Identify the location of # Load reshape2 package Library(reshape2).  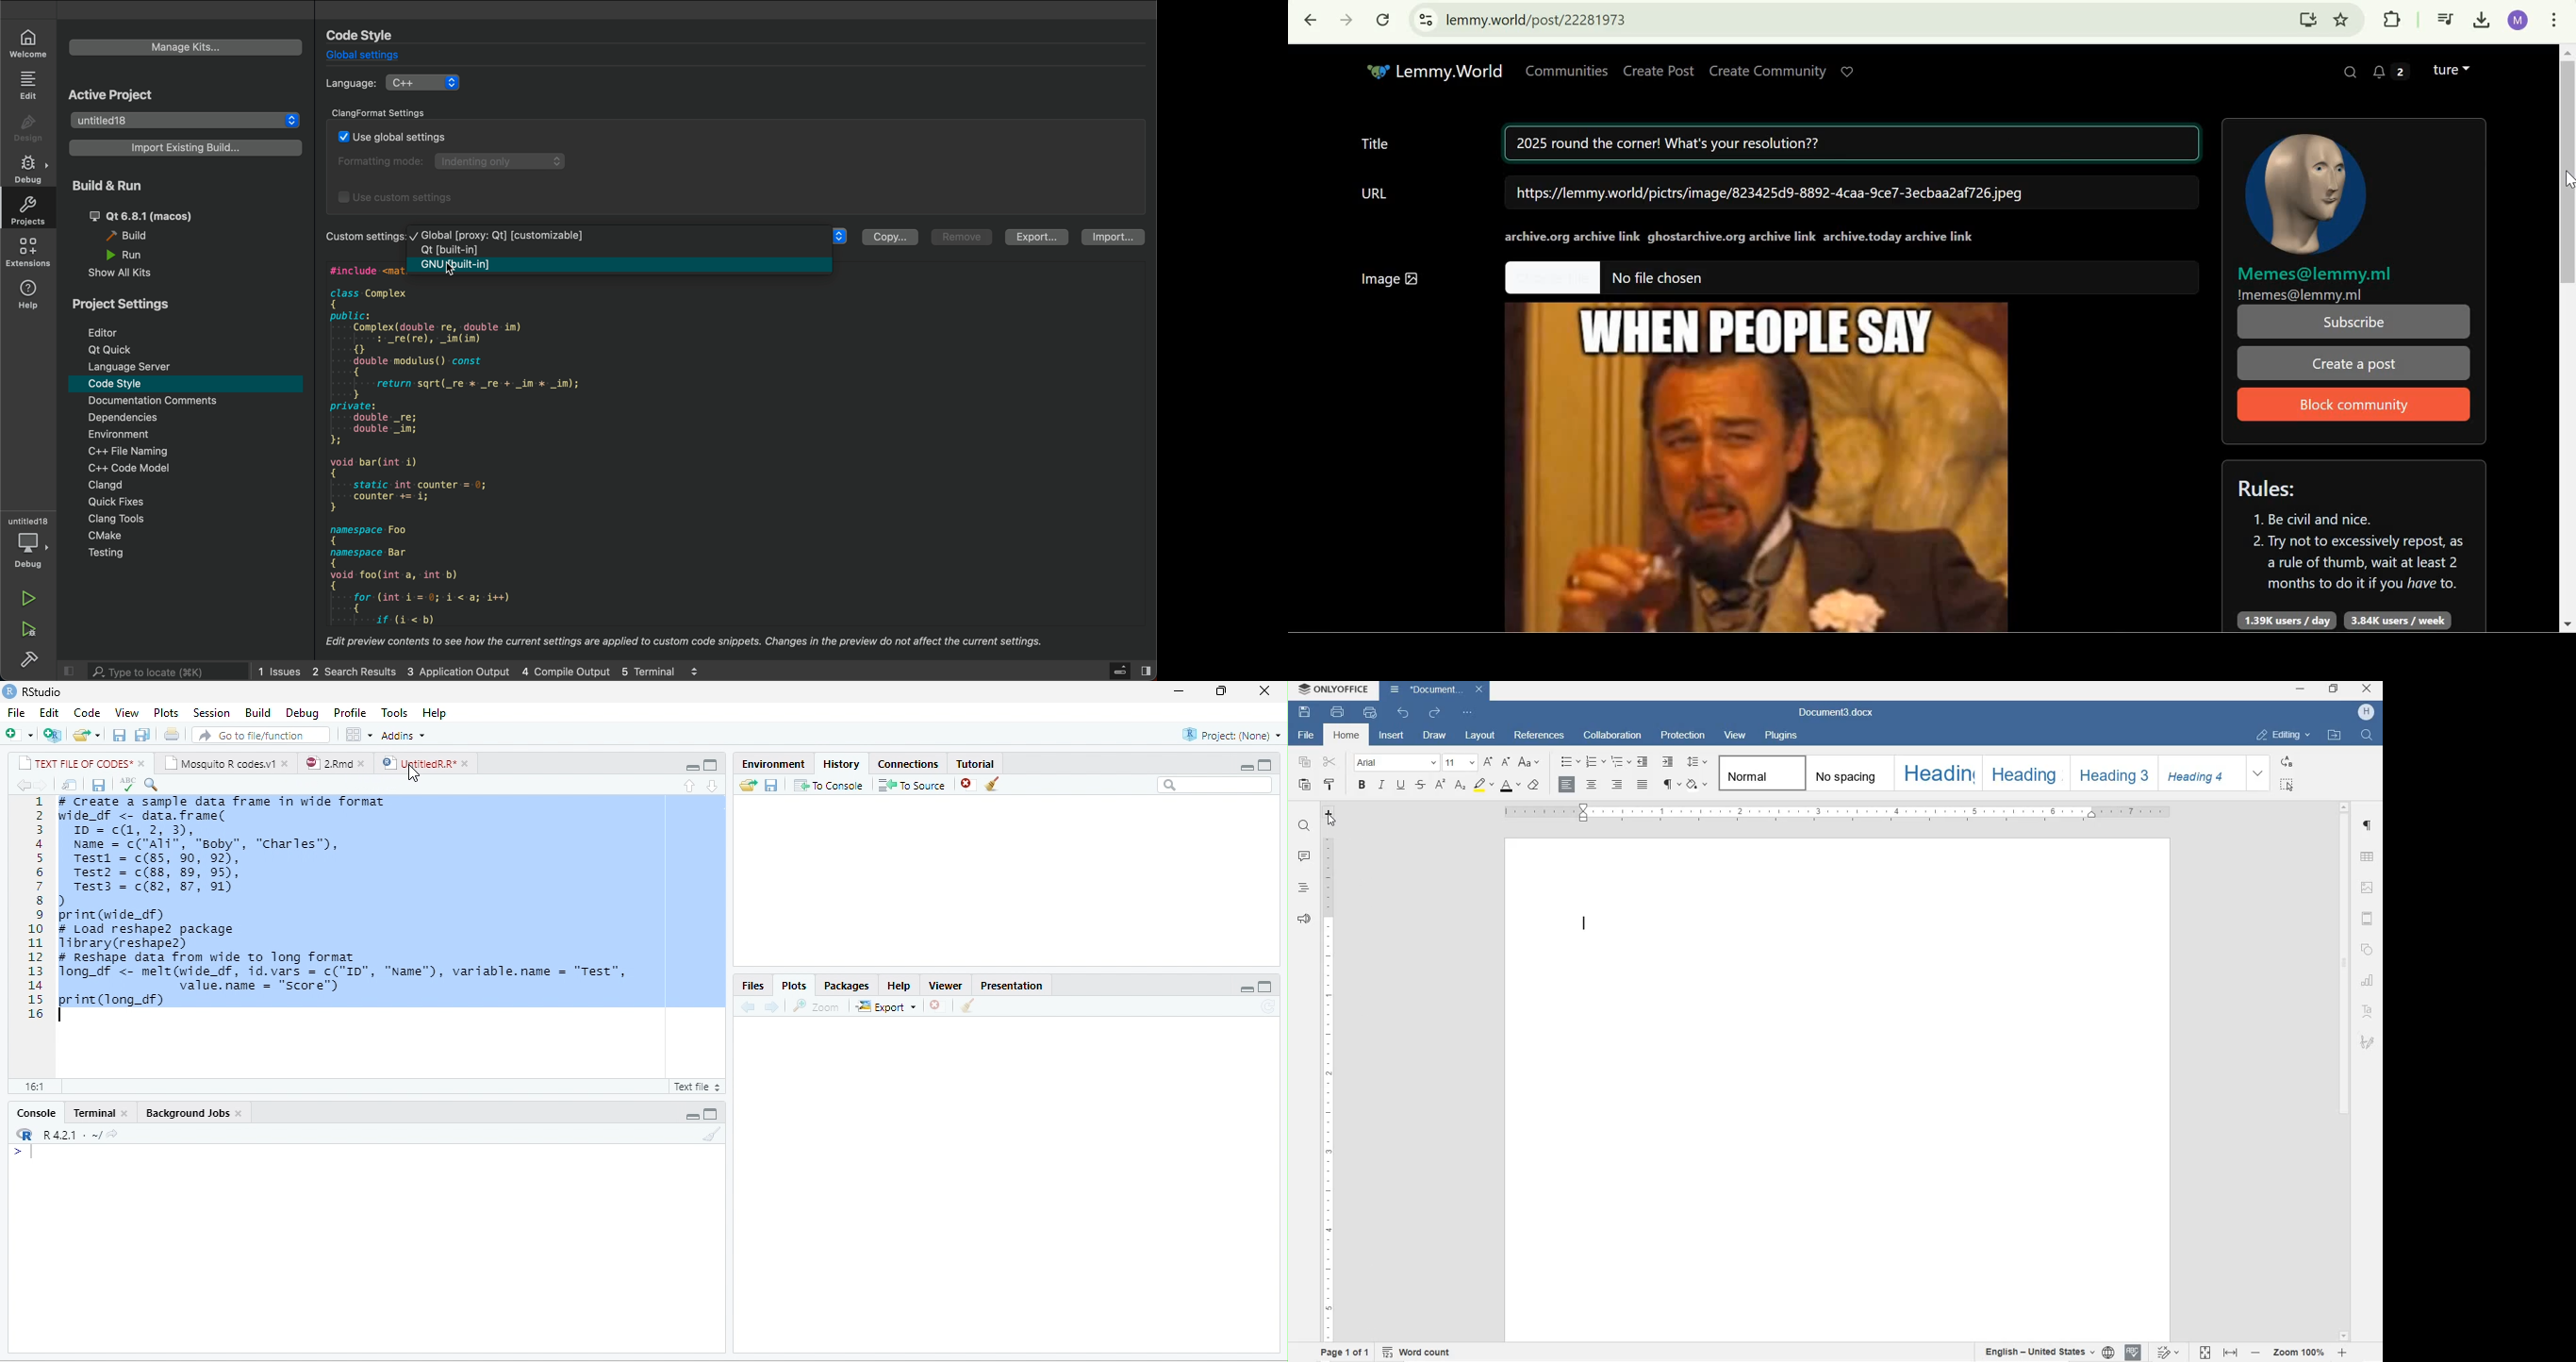
(160, 937).